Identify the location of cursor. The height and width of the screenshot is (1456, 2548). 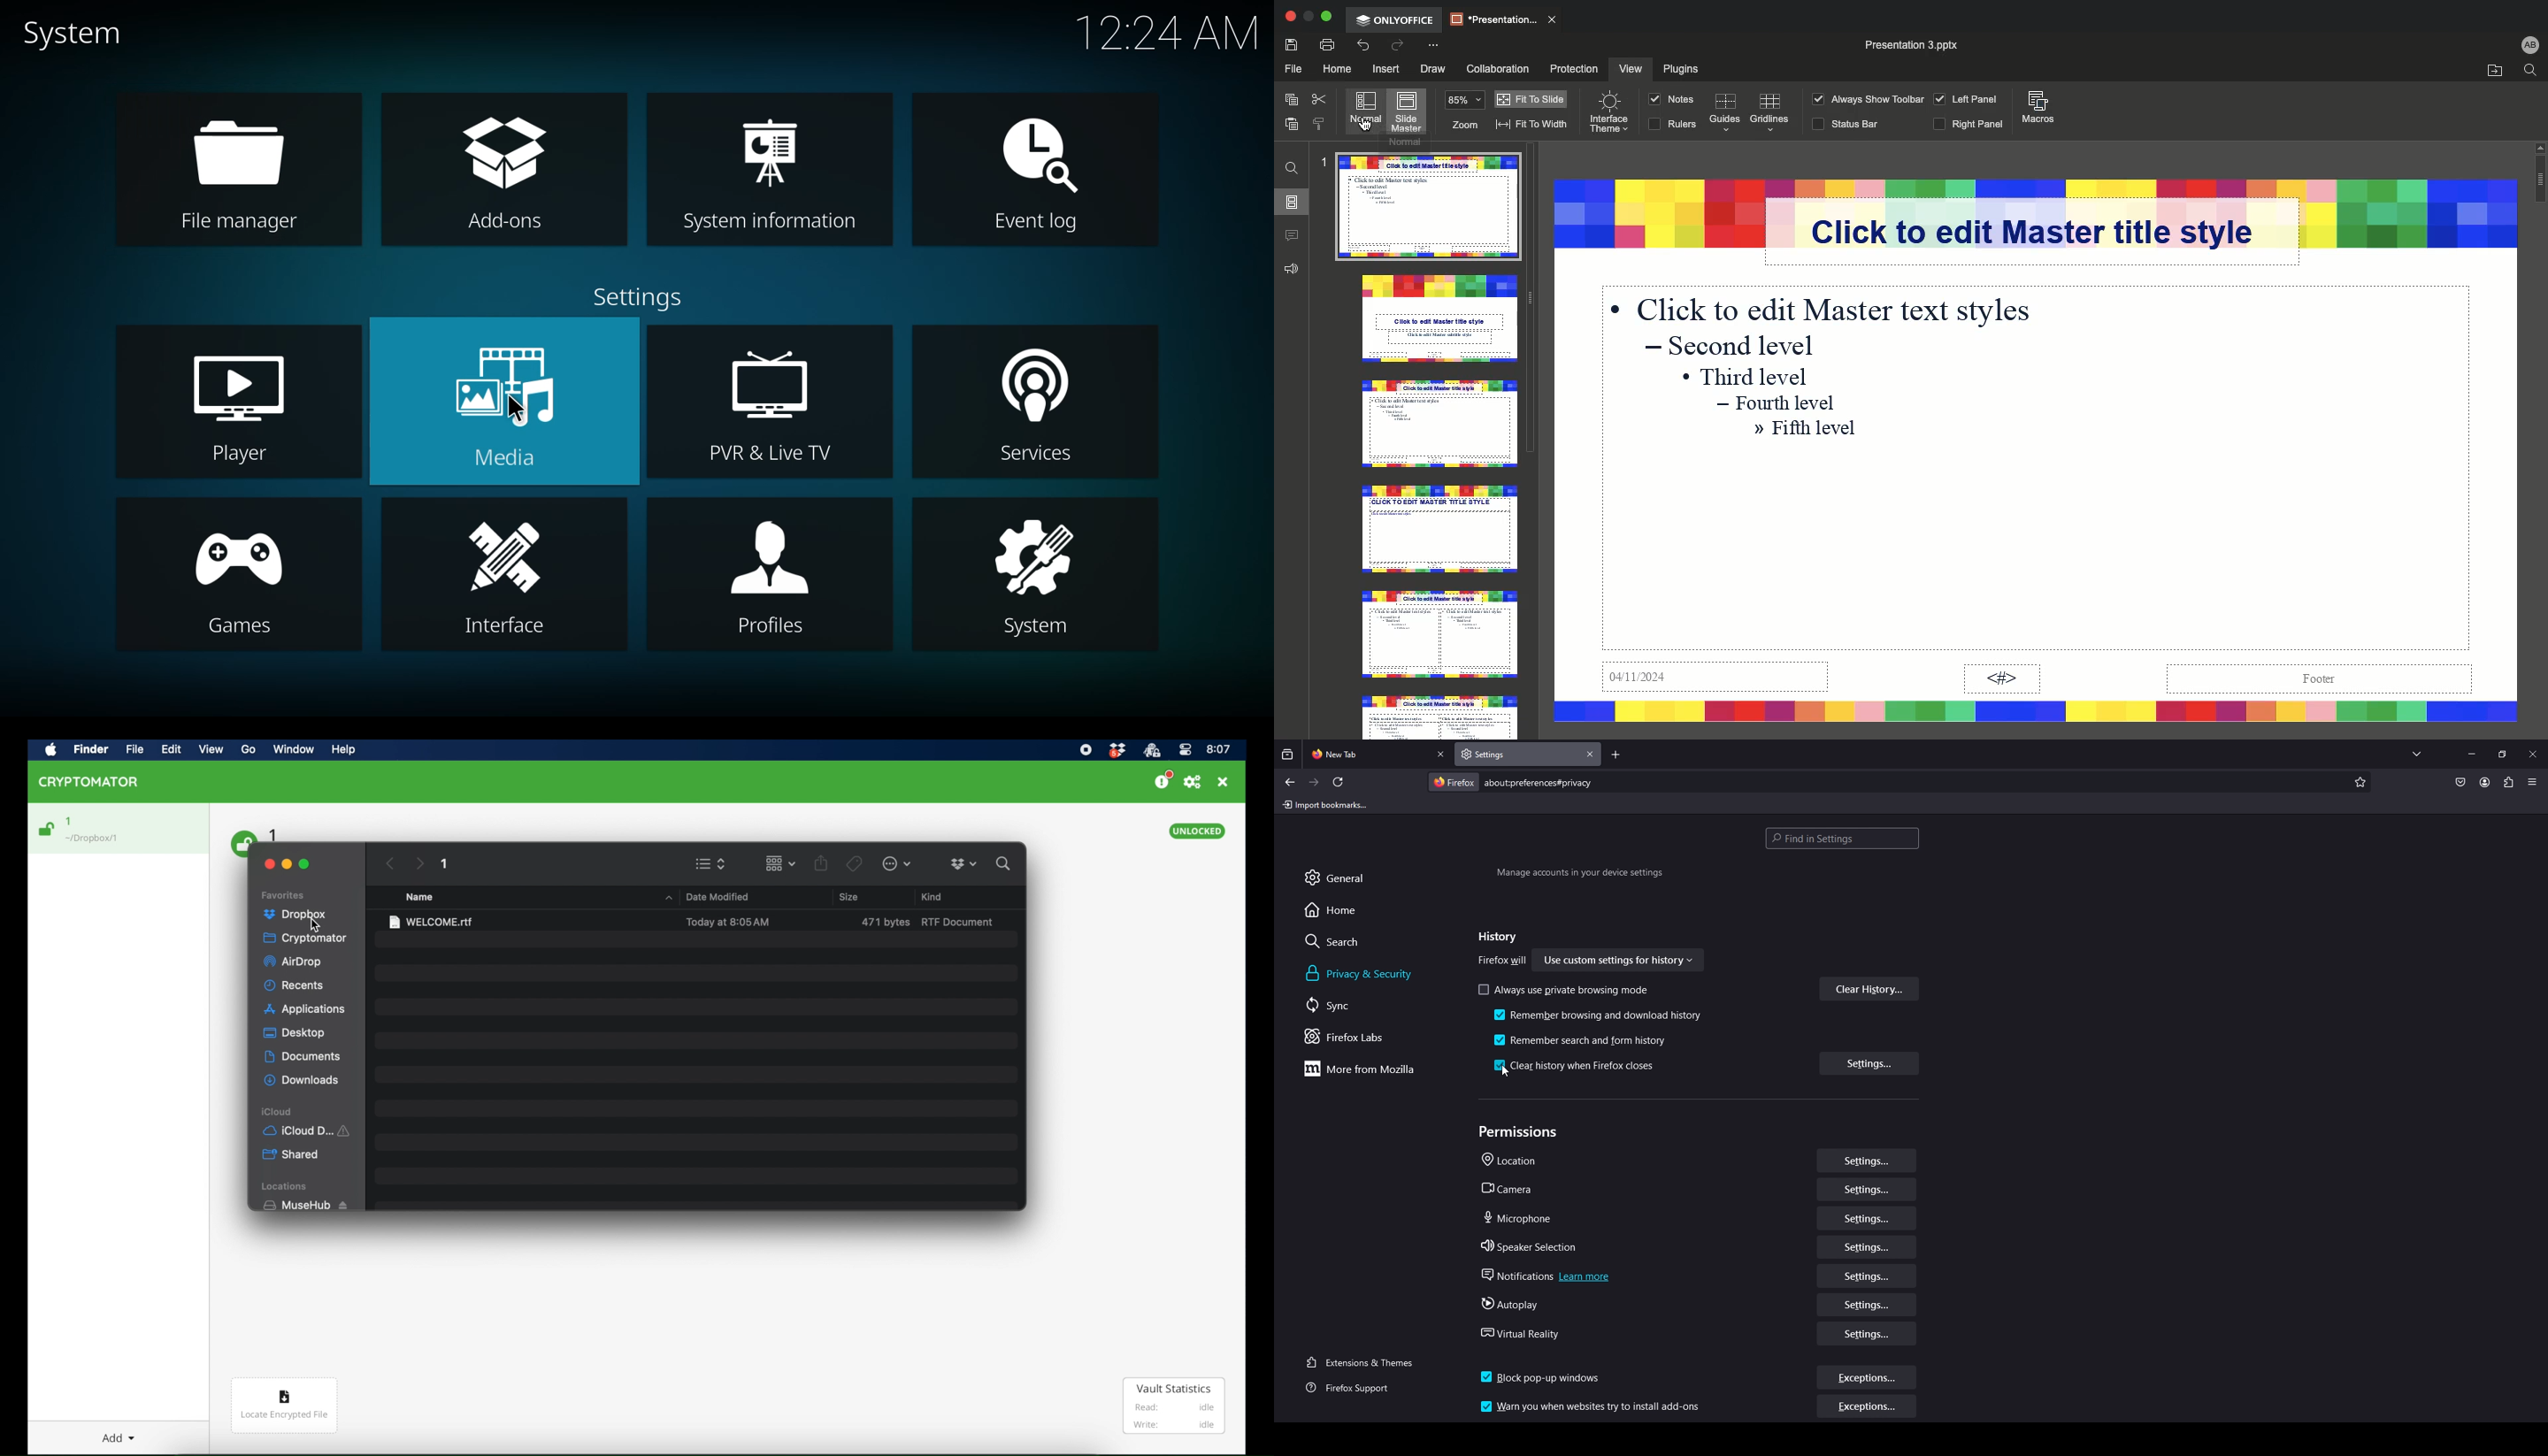
(1505, 1073).